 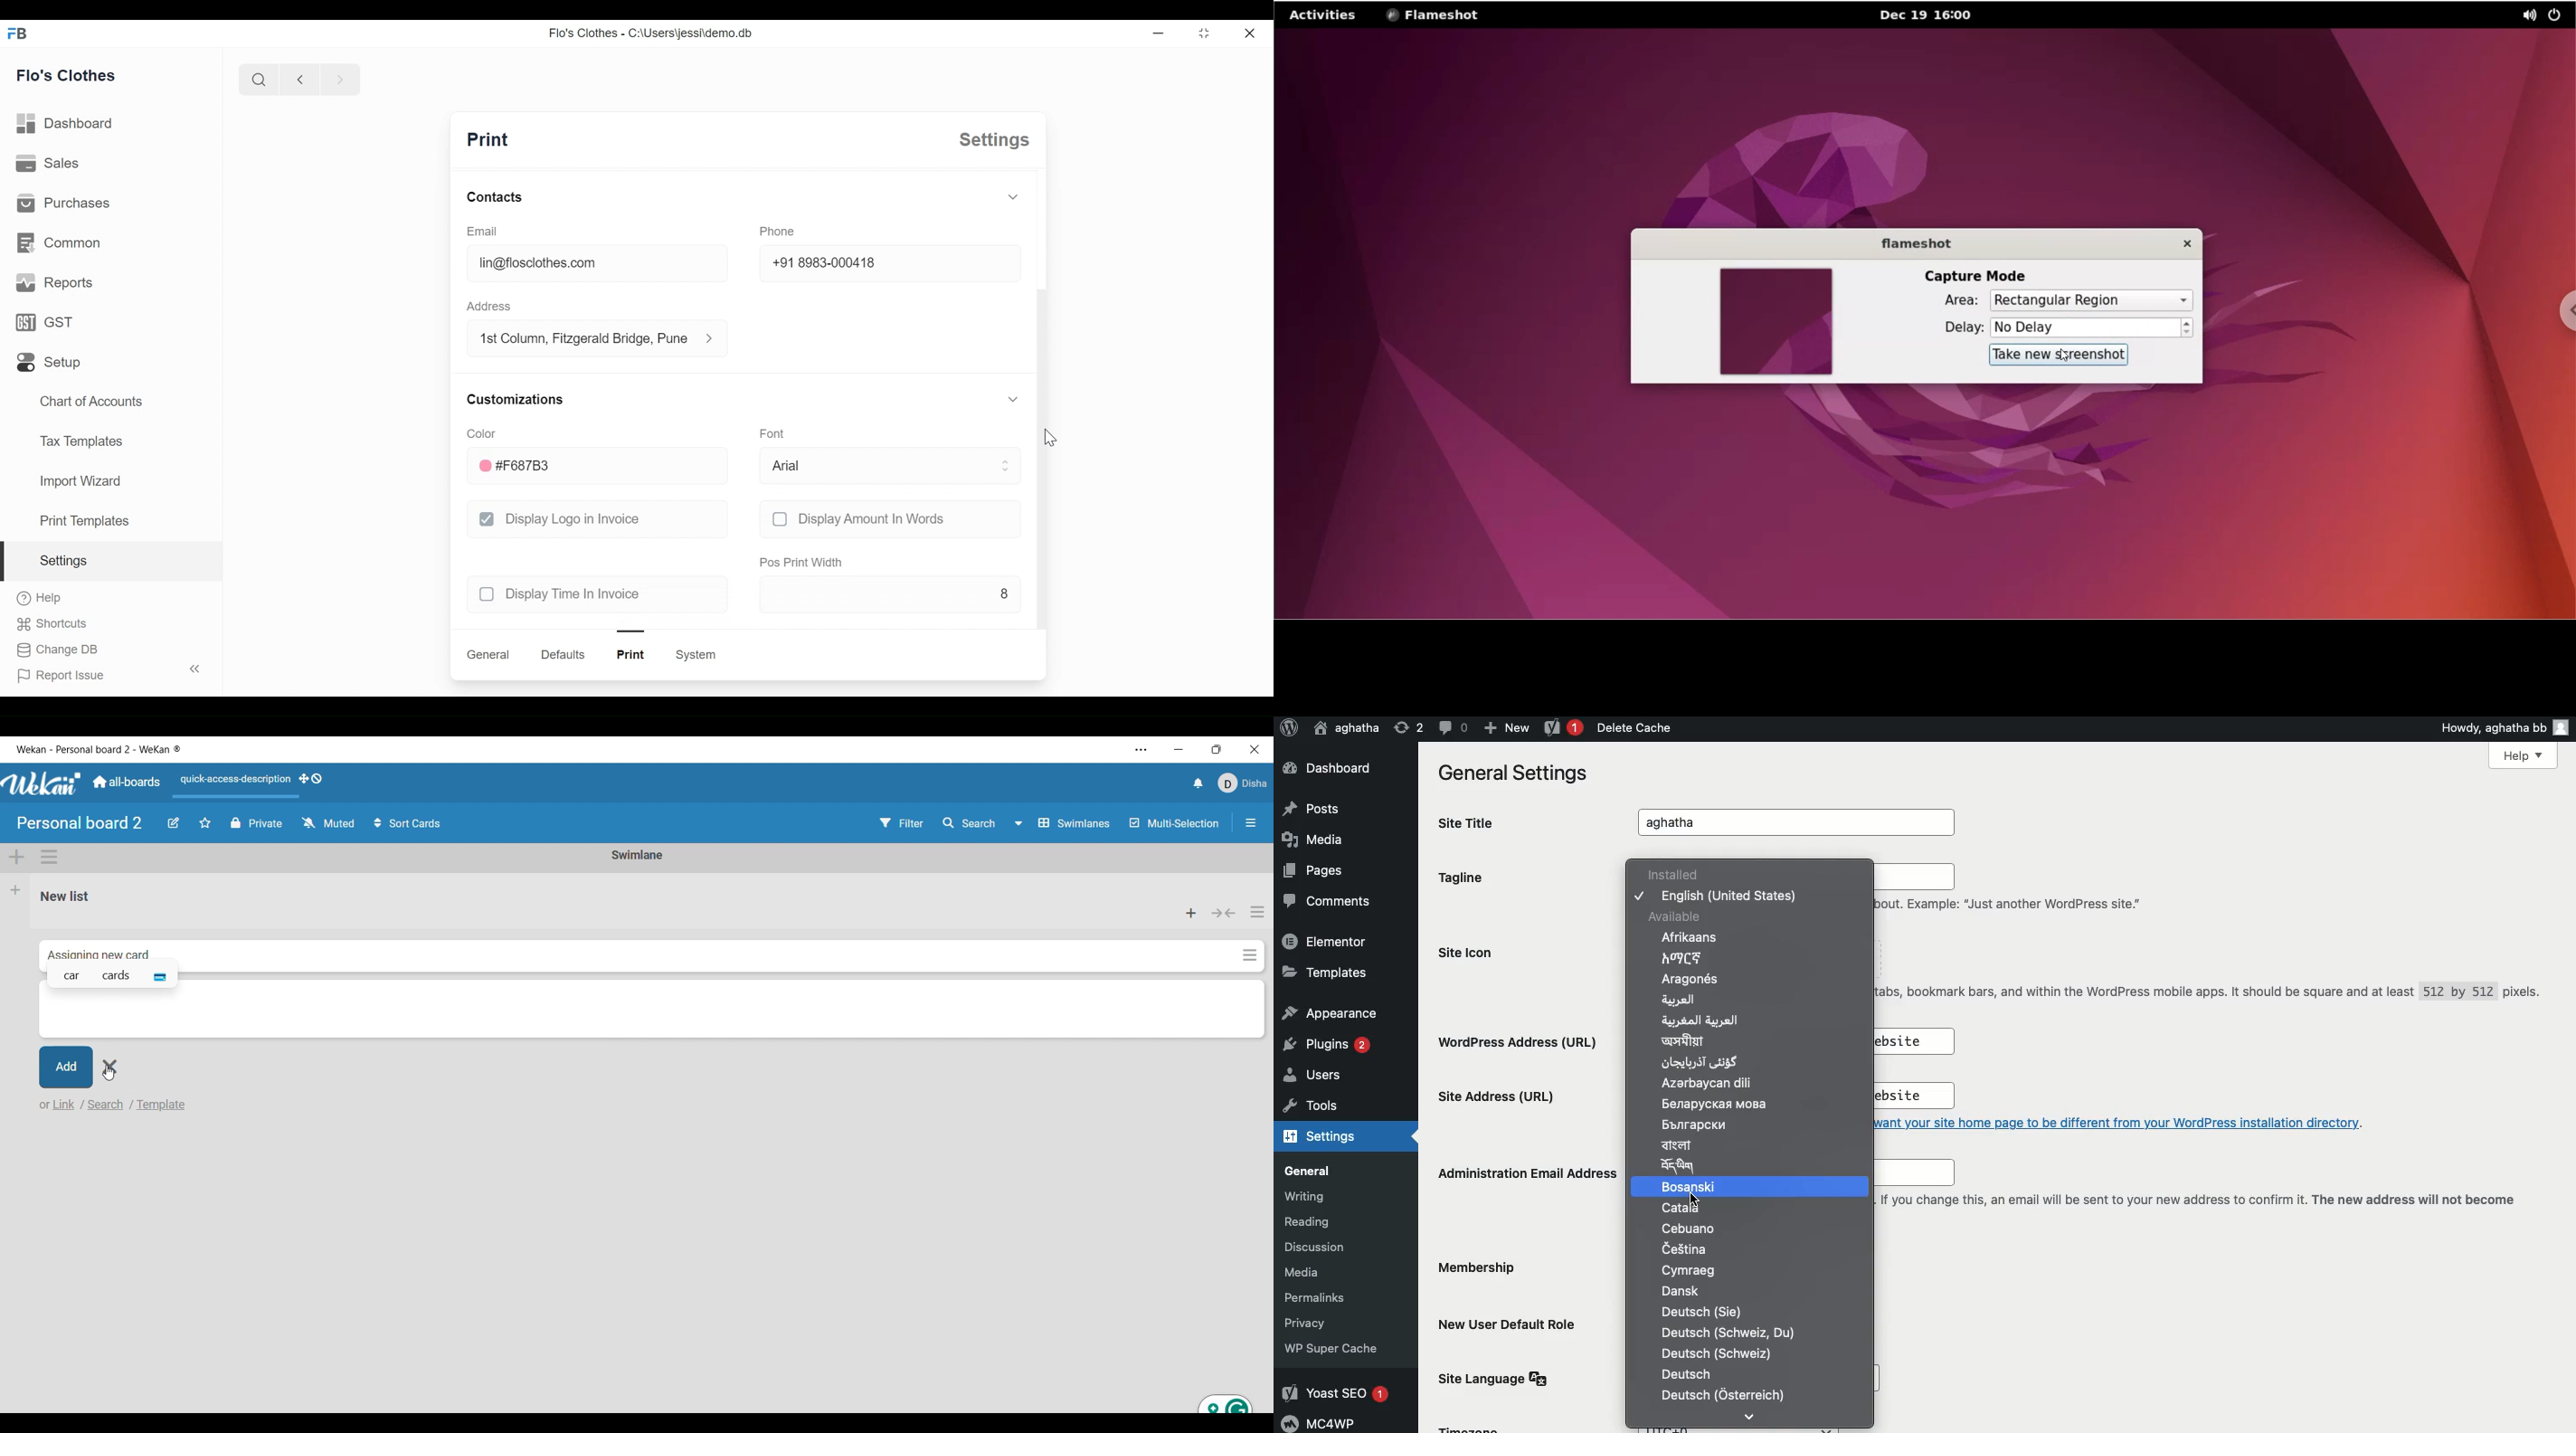 What do you see at coordinates (1175, 823) in the screenshot?
I see `Toggle for Multi-selection` at bounding box center [1175, 823].